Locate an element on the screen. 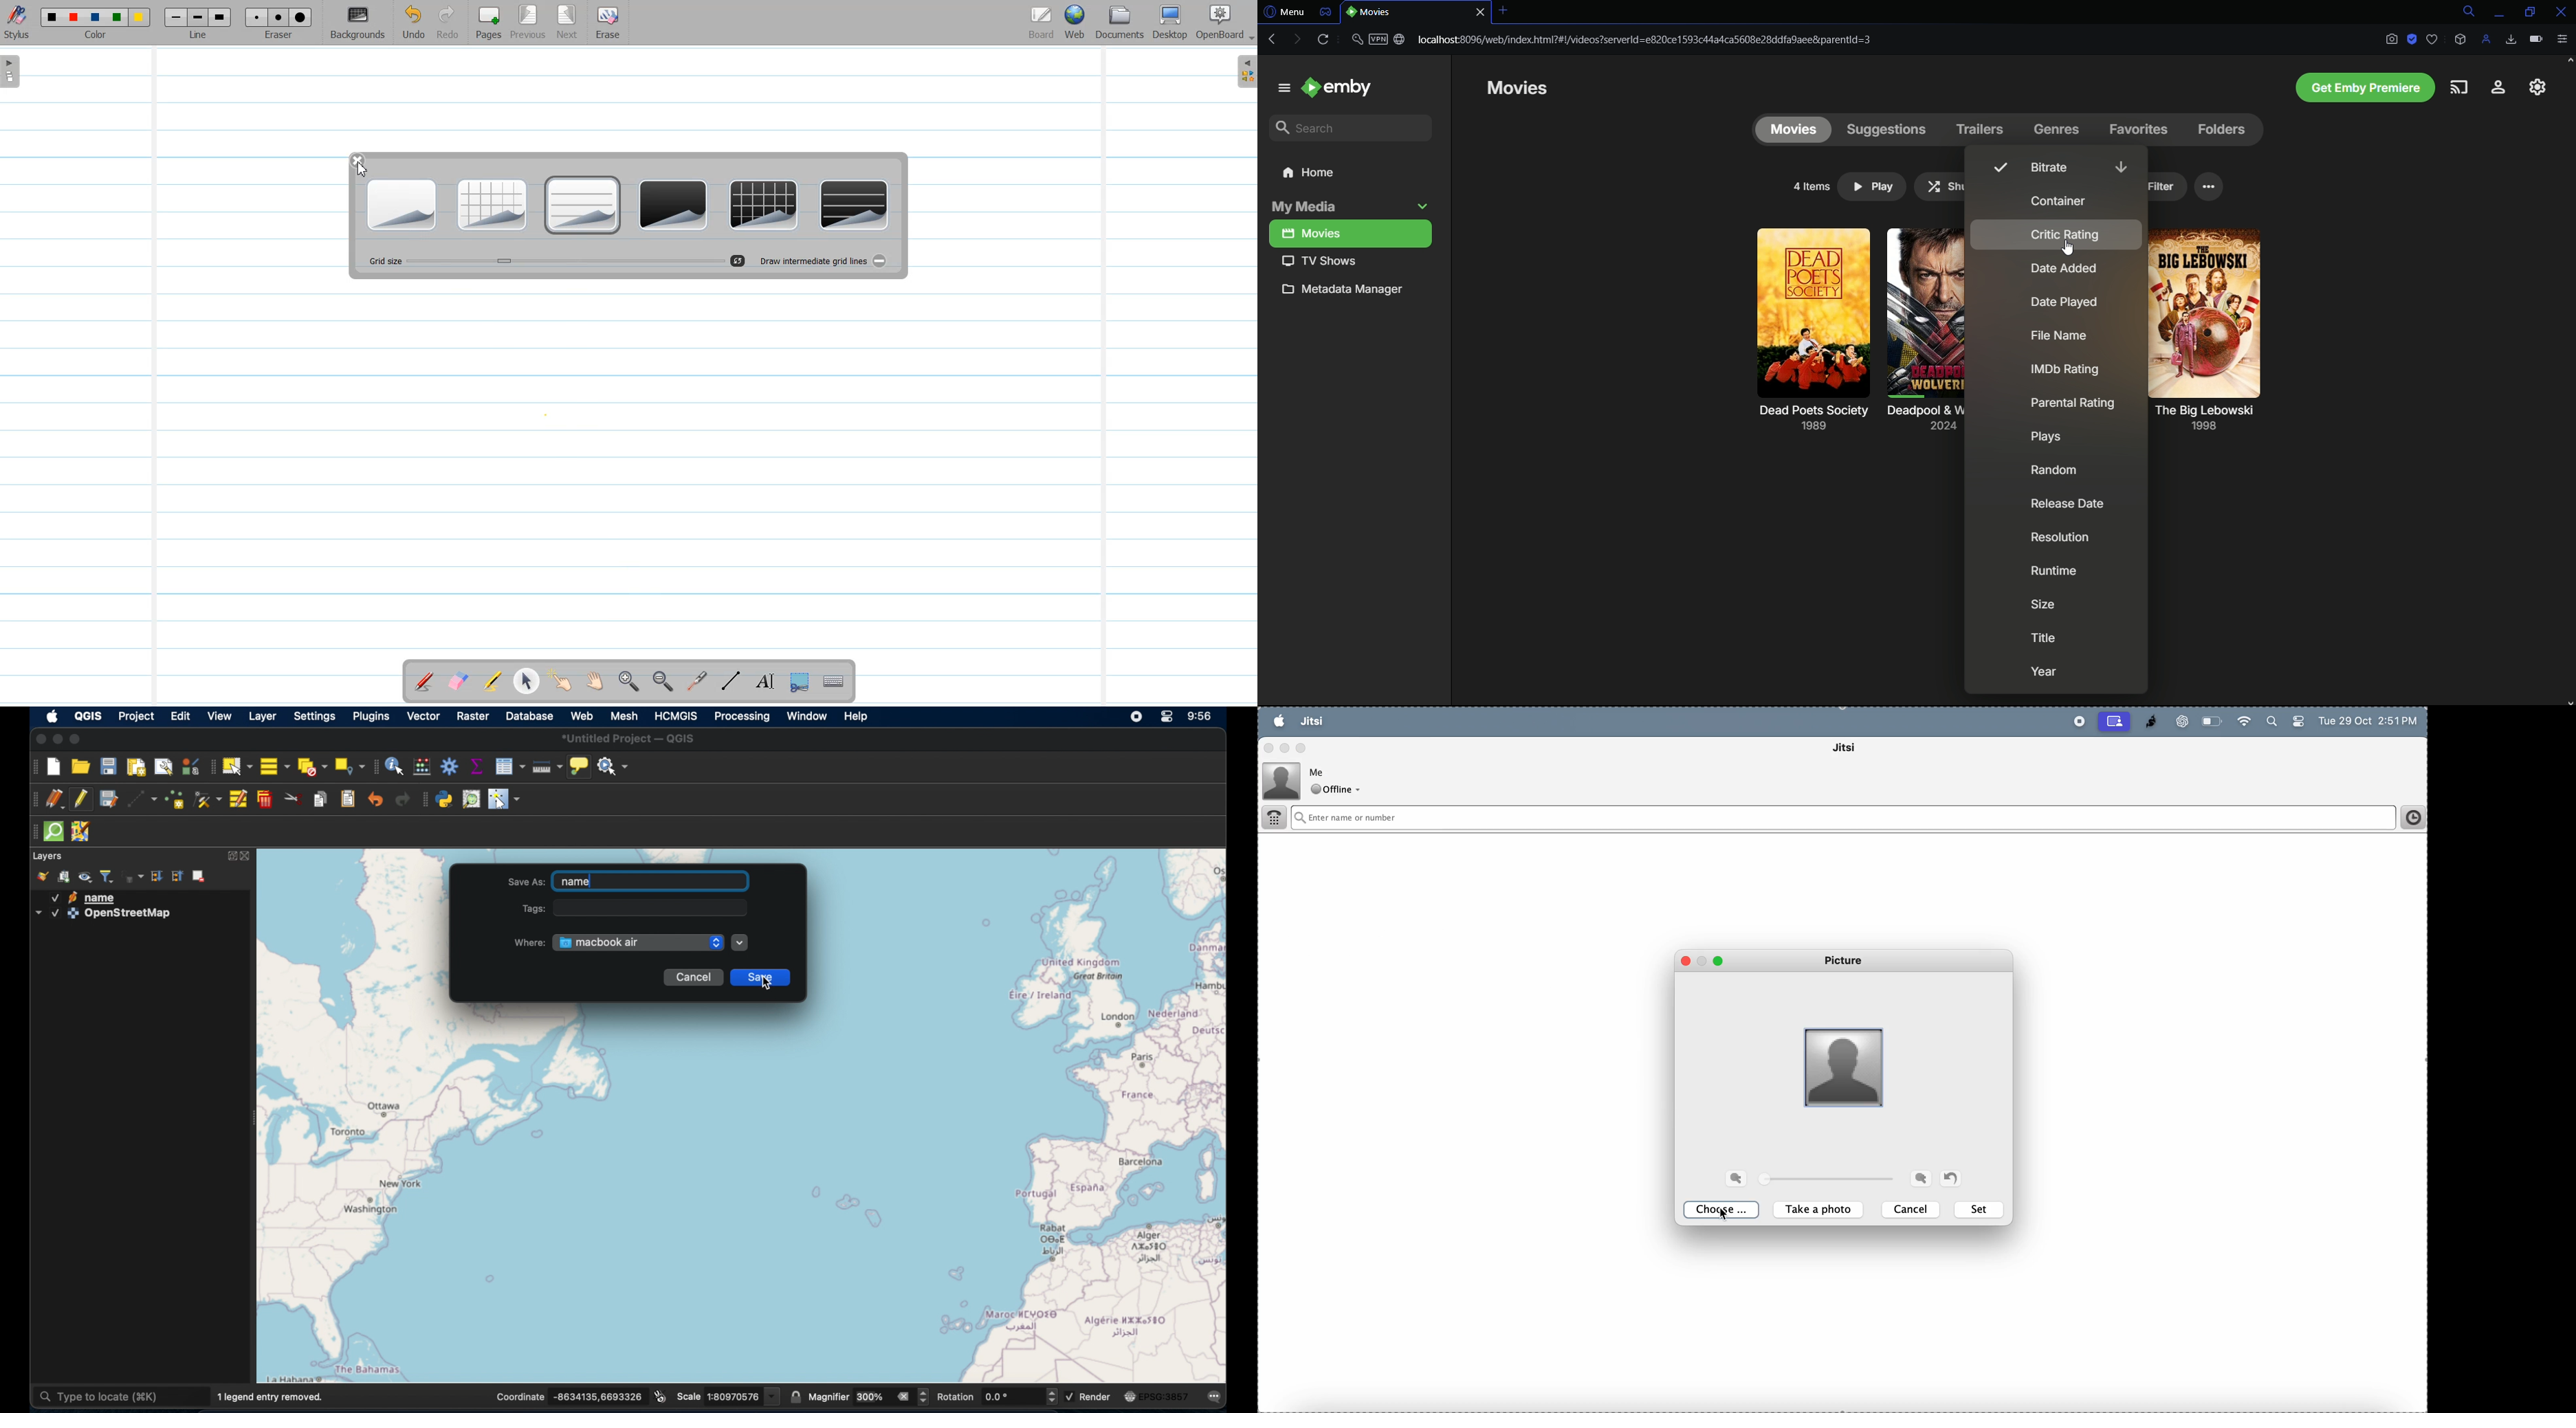 This screenshot has width=2576, height=1428. battery is located at coordinates (2213, 721).